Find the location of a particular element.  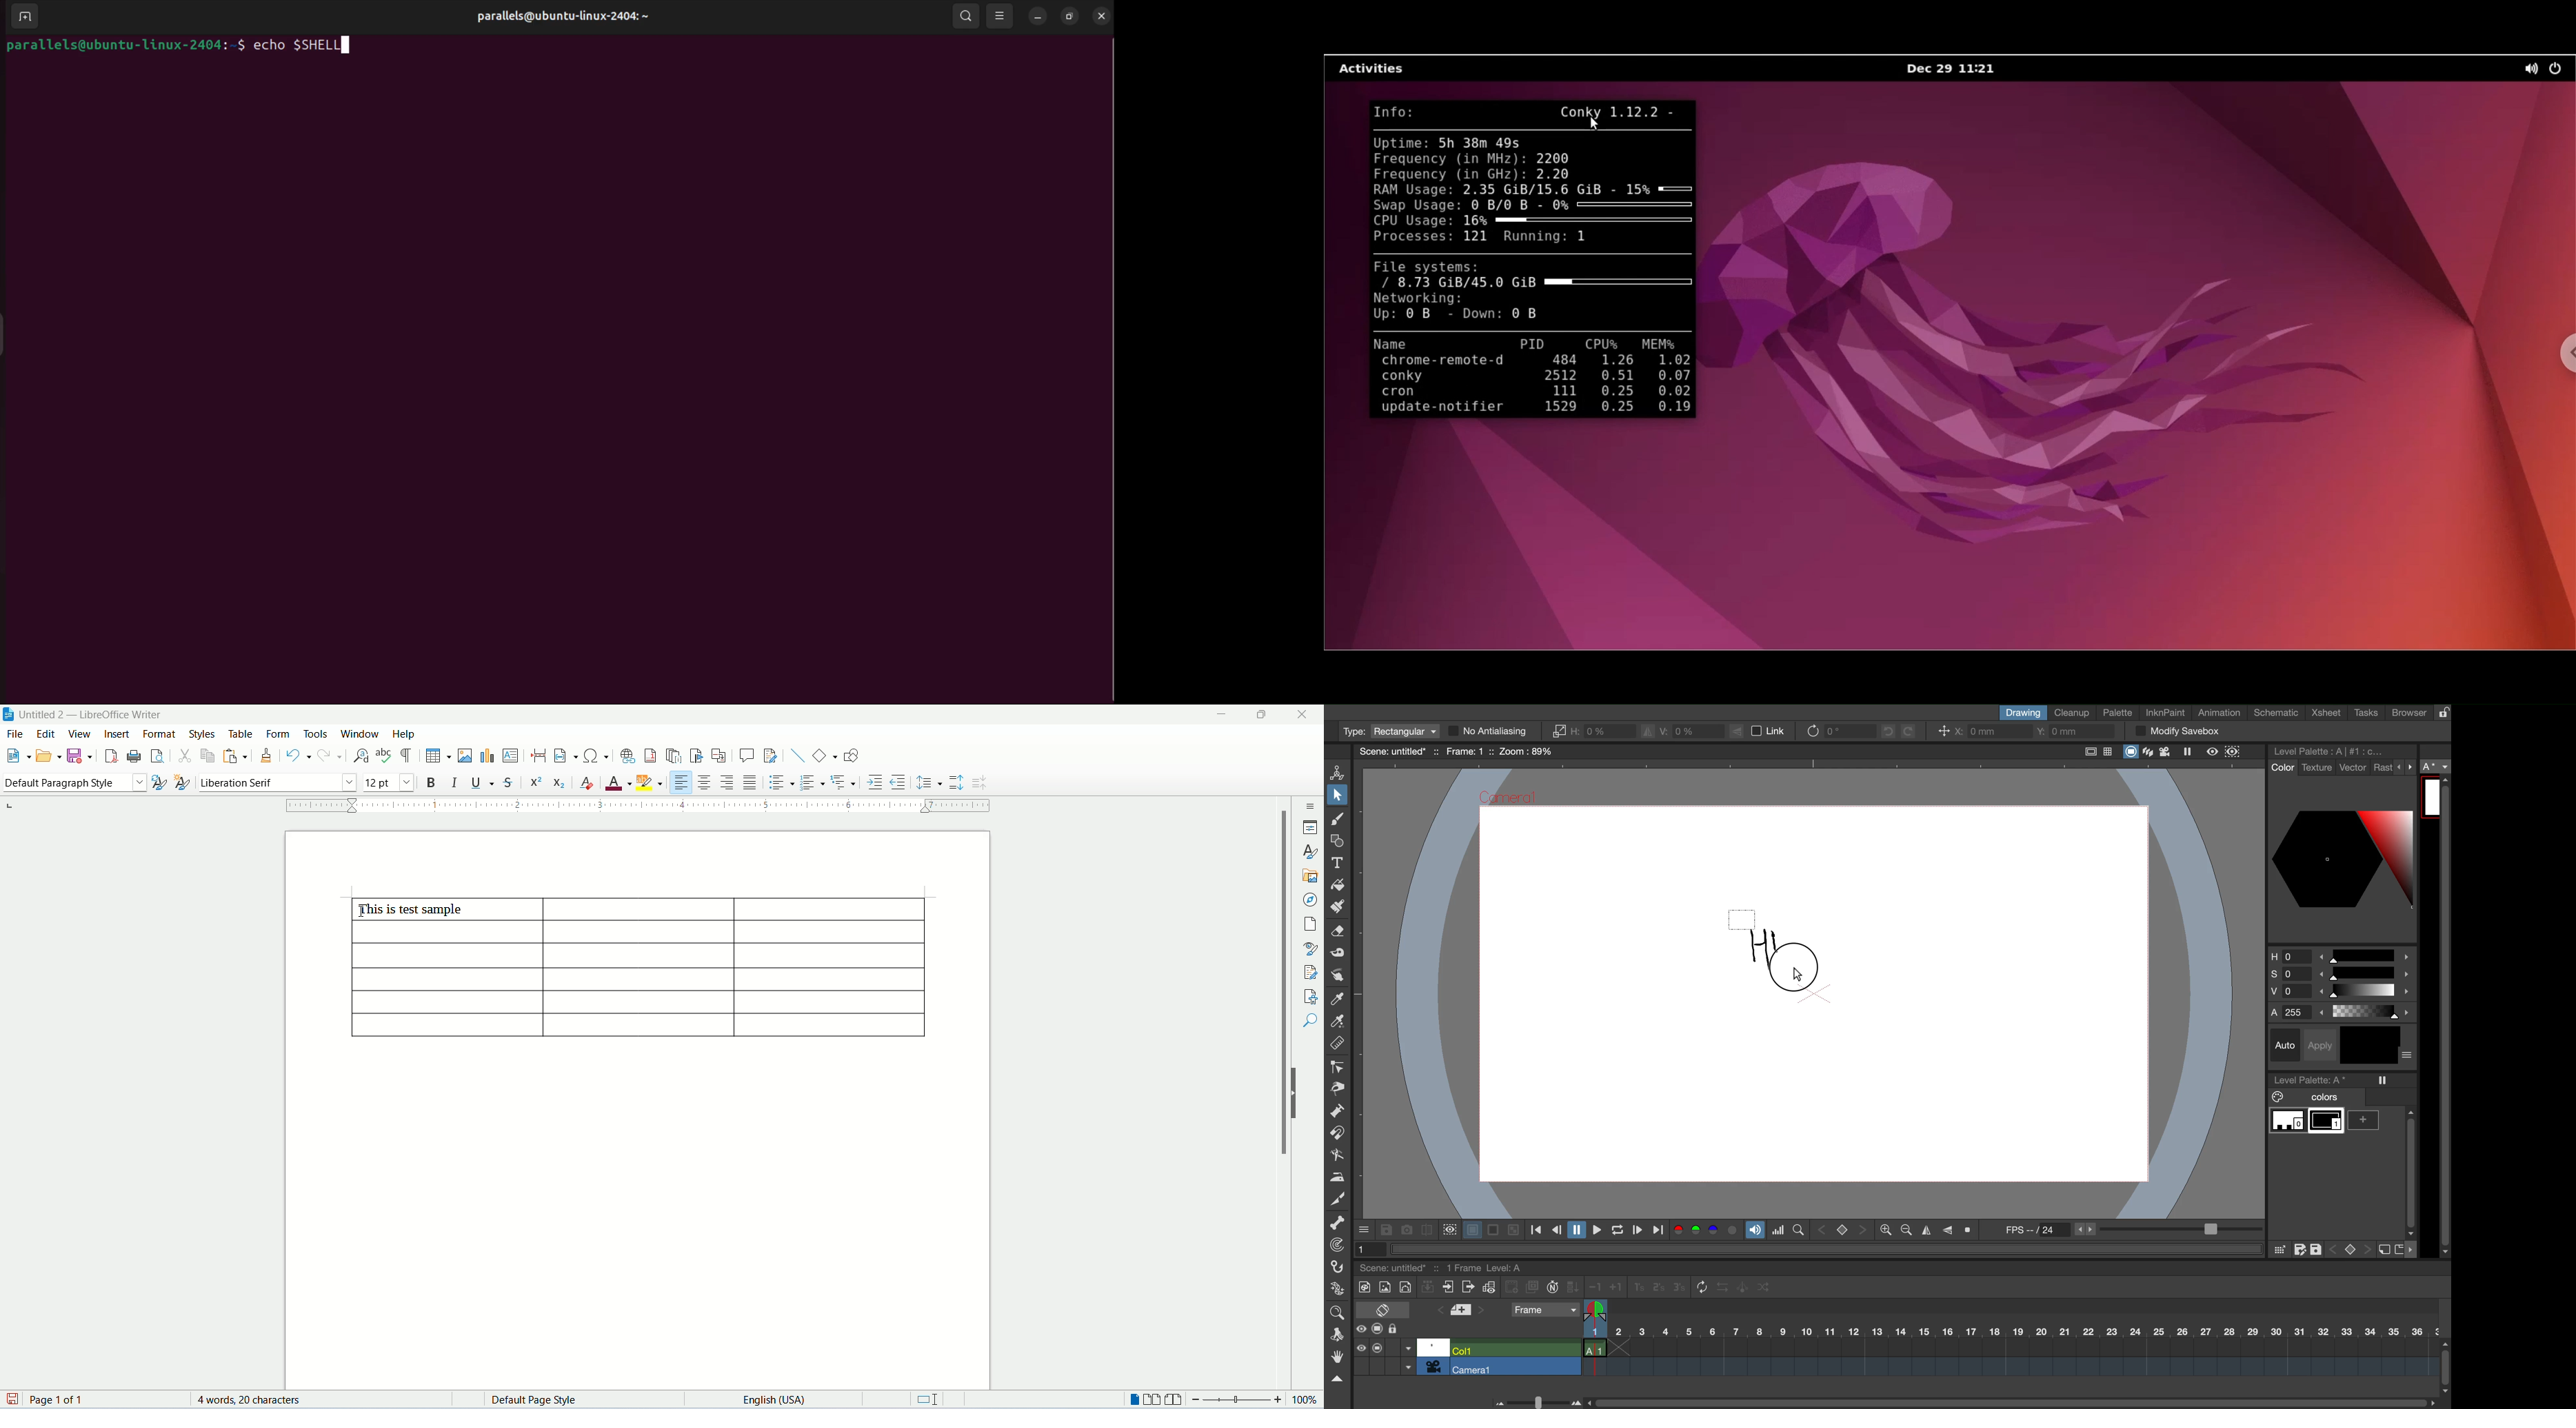

tools is located at coordinates (320, 733).